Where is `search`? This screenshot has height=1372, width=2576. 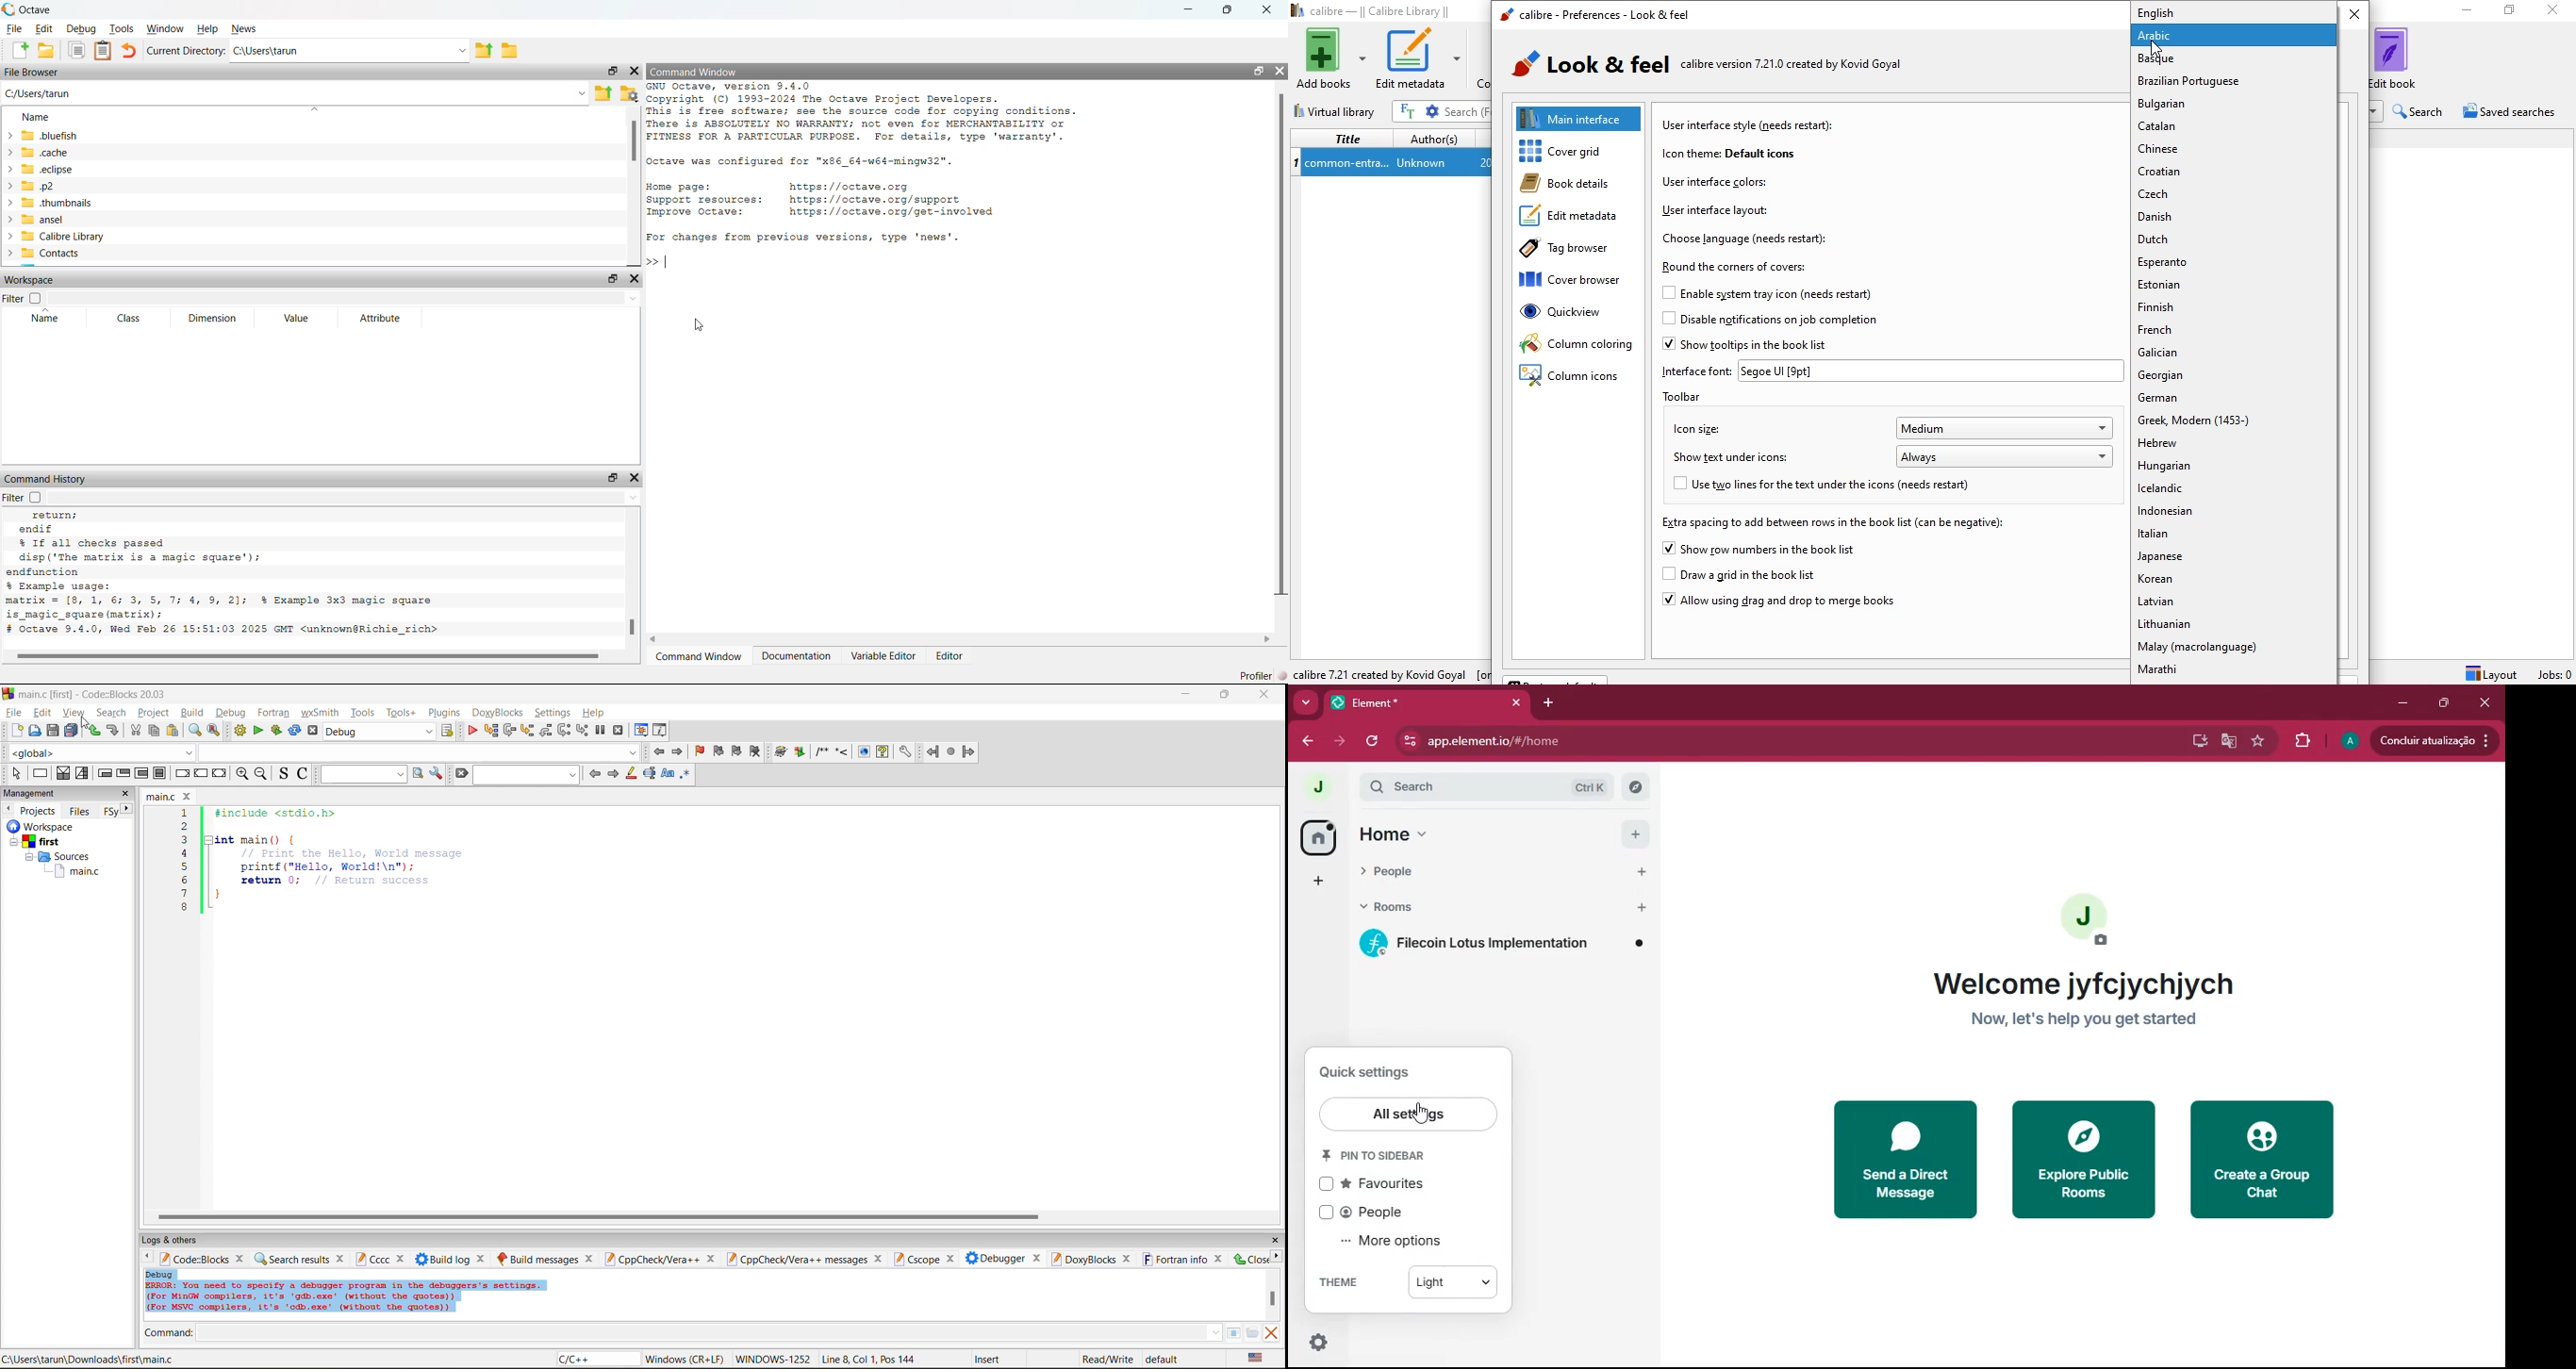
search is located at coordinates (111, 712).